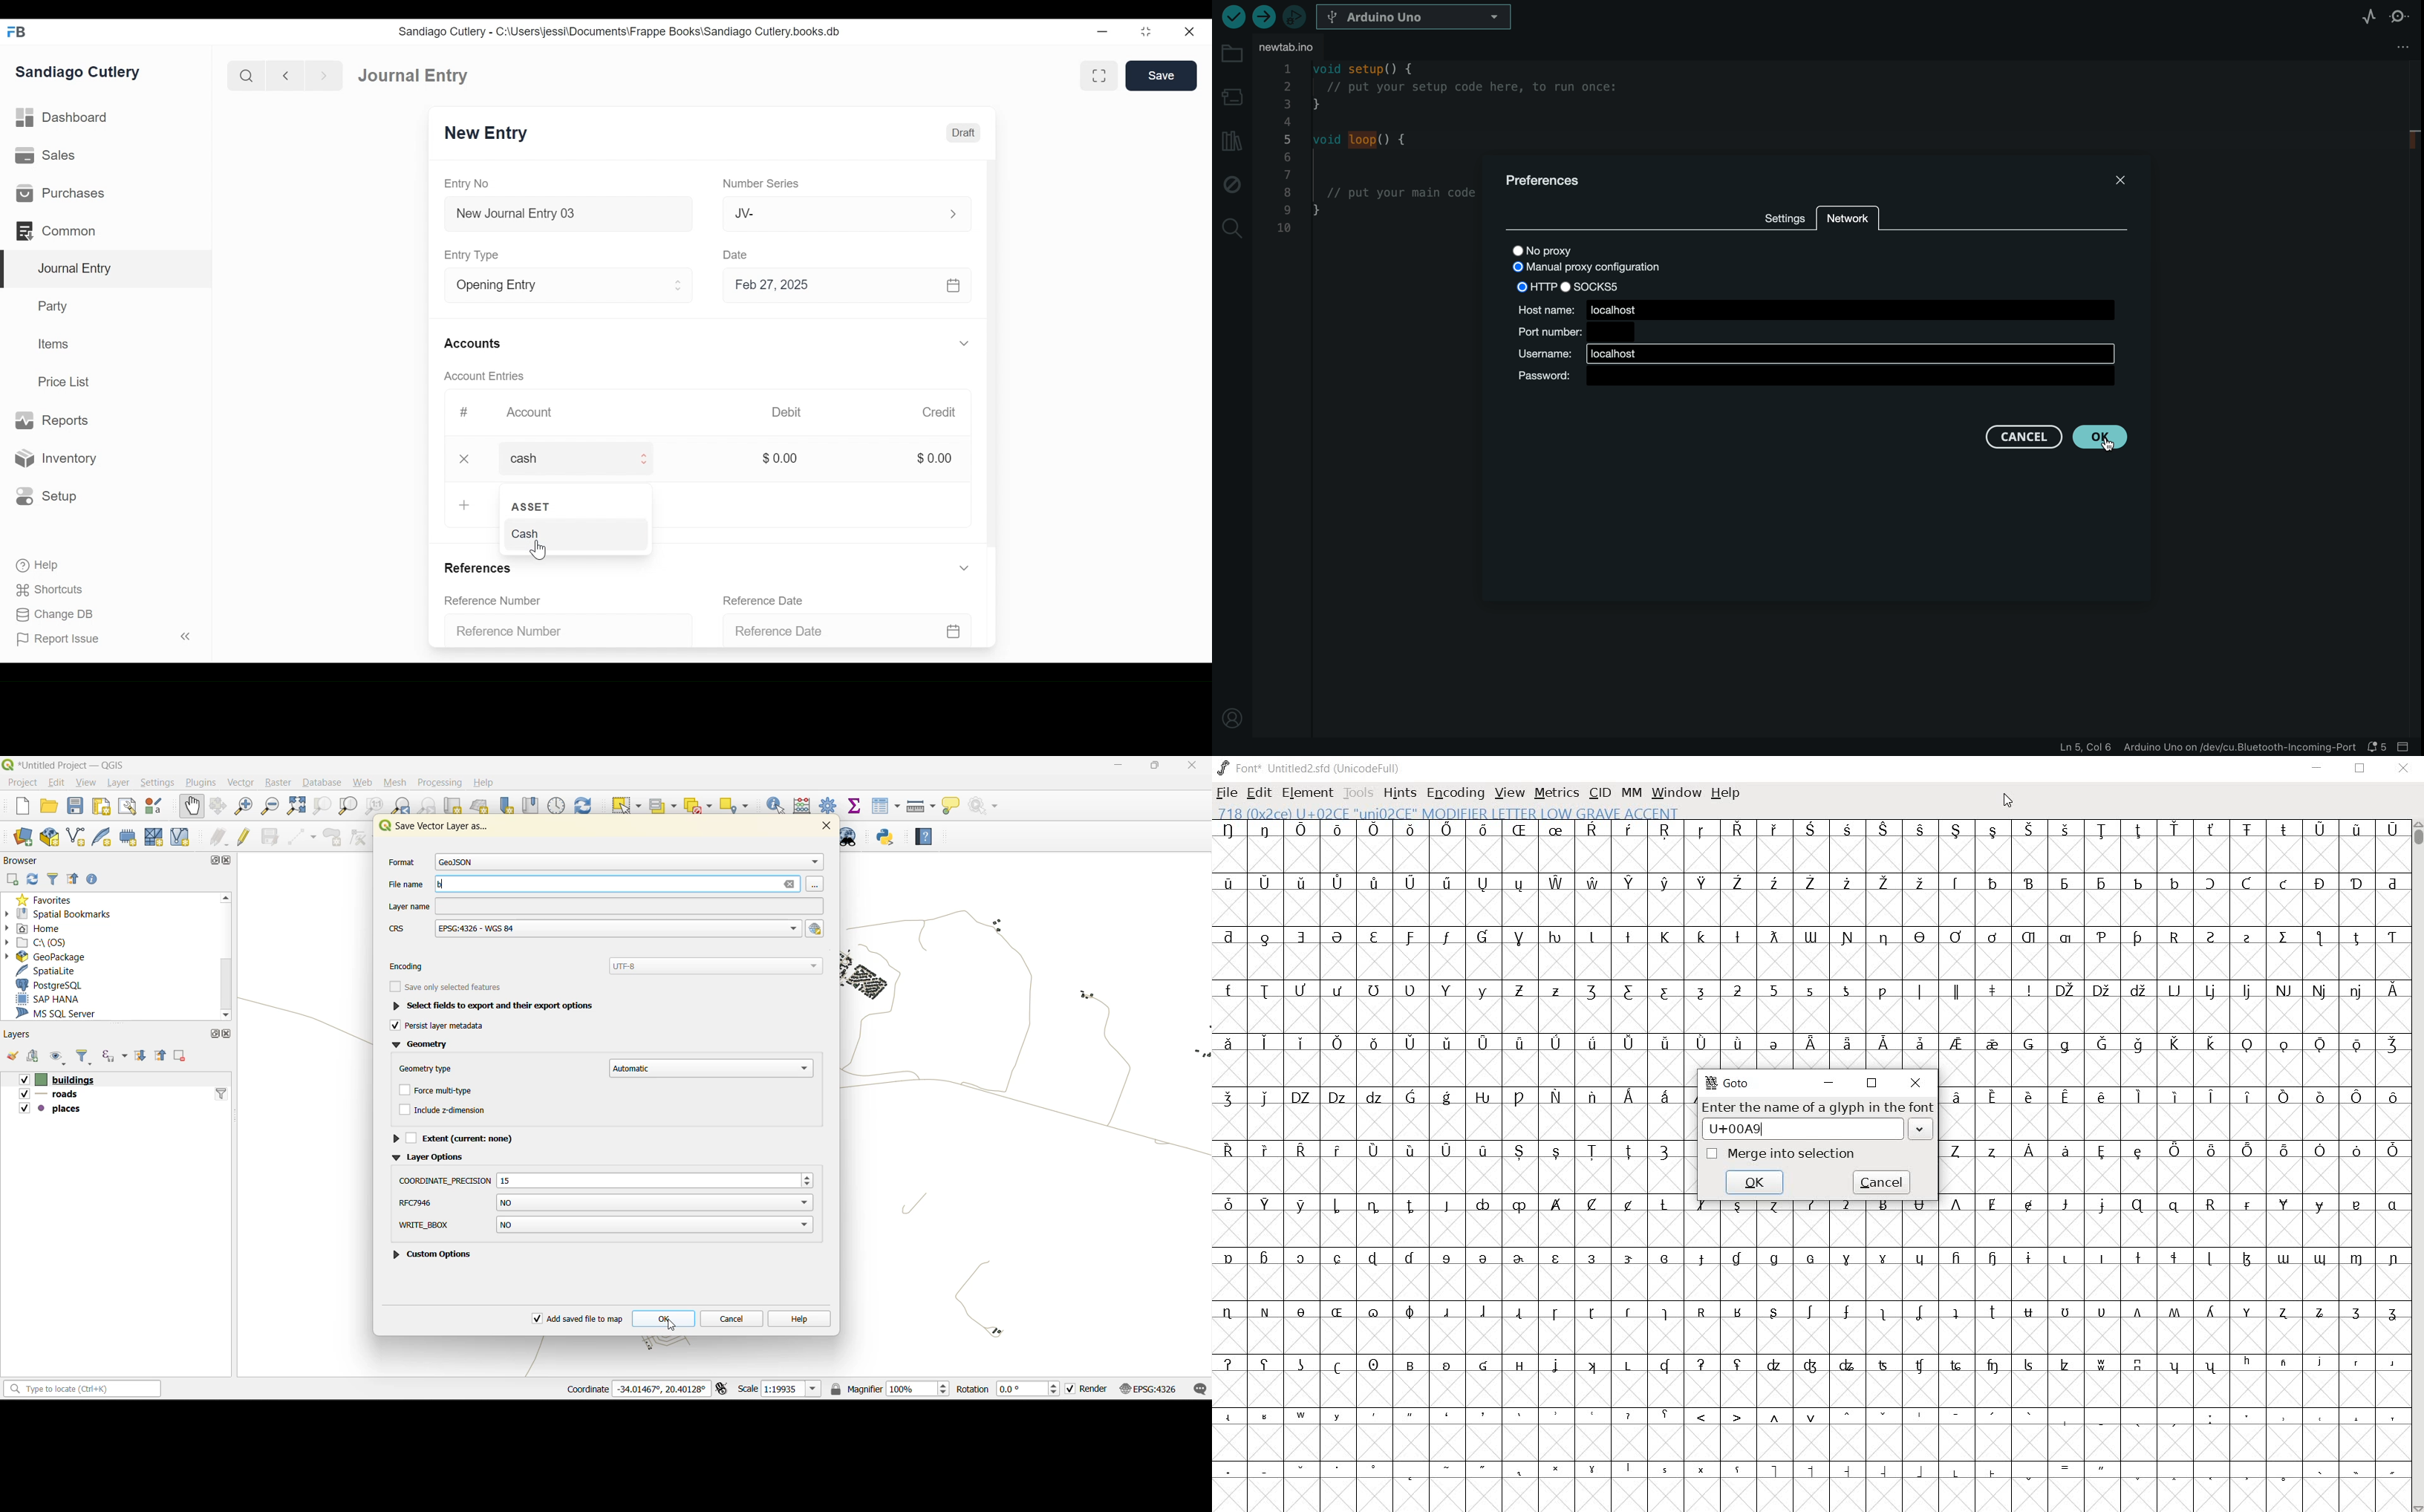 This screenshot has height=1512, width=2436. What do you see at coordinates (62, 193) in the screenshot?
I see `Purchases` at bounding box center [62, 193].